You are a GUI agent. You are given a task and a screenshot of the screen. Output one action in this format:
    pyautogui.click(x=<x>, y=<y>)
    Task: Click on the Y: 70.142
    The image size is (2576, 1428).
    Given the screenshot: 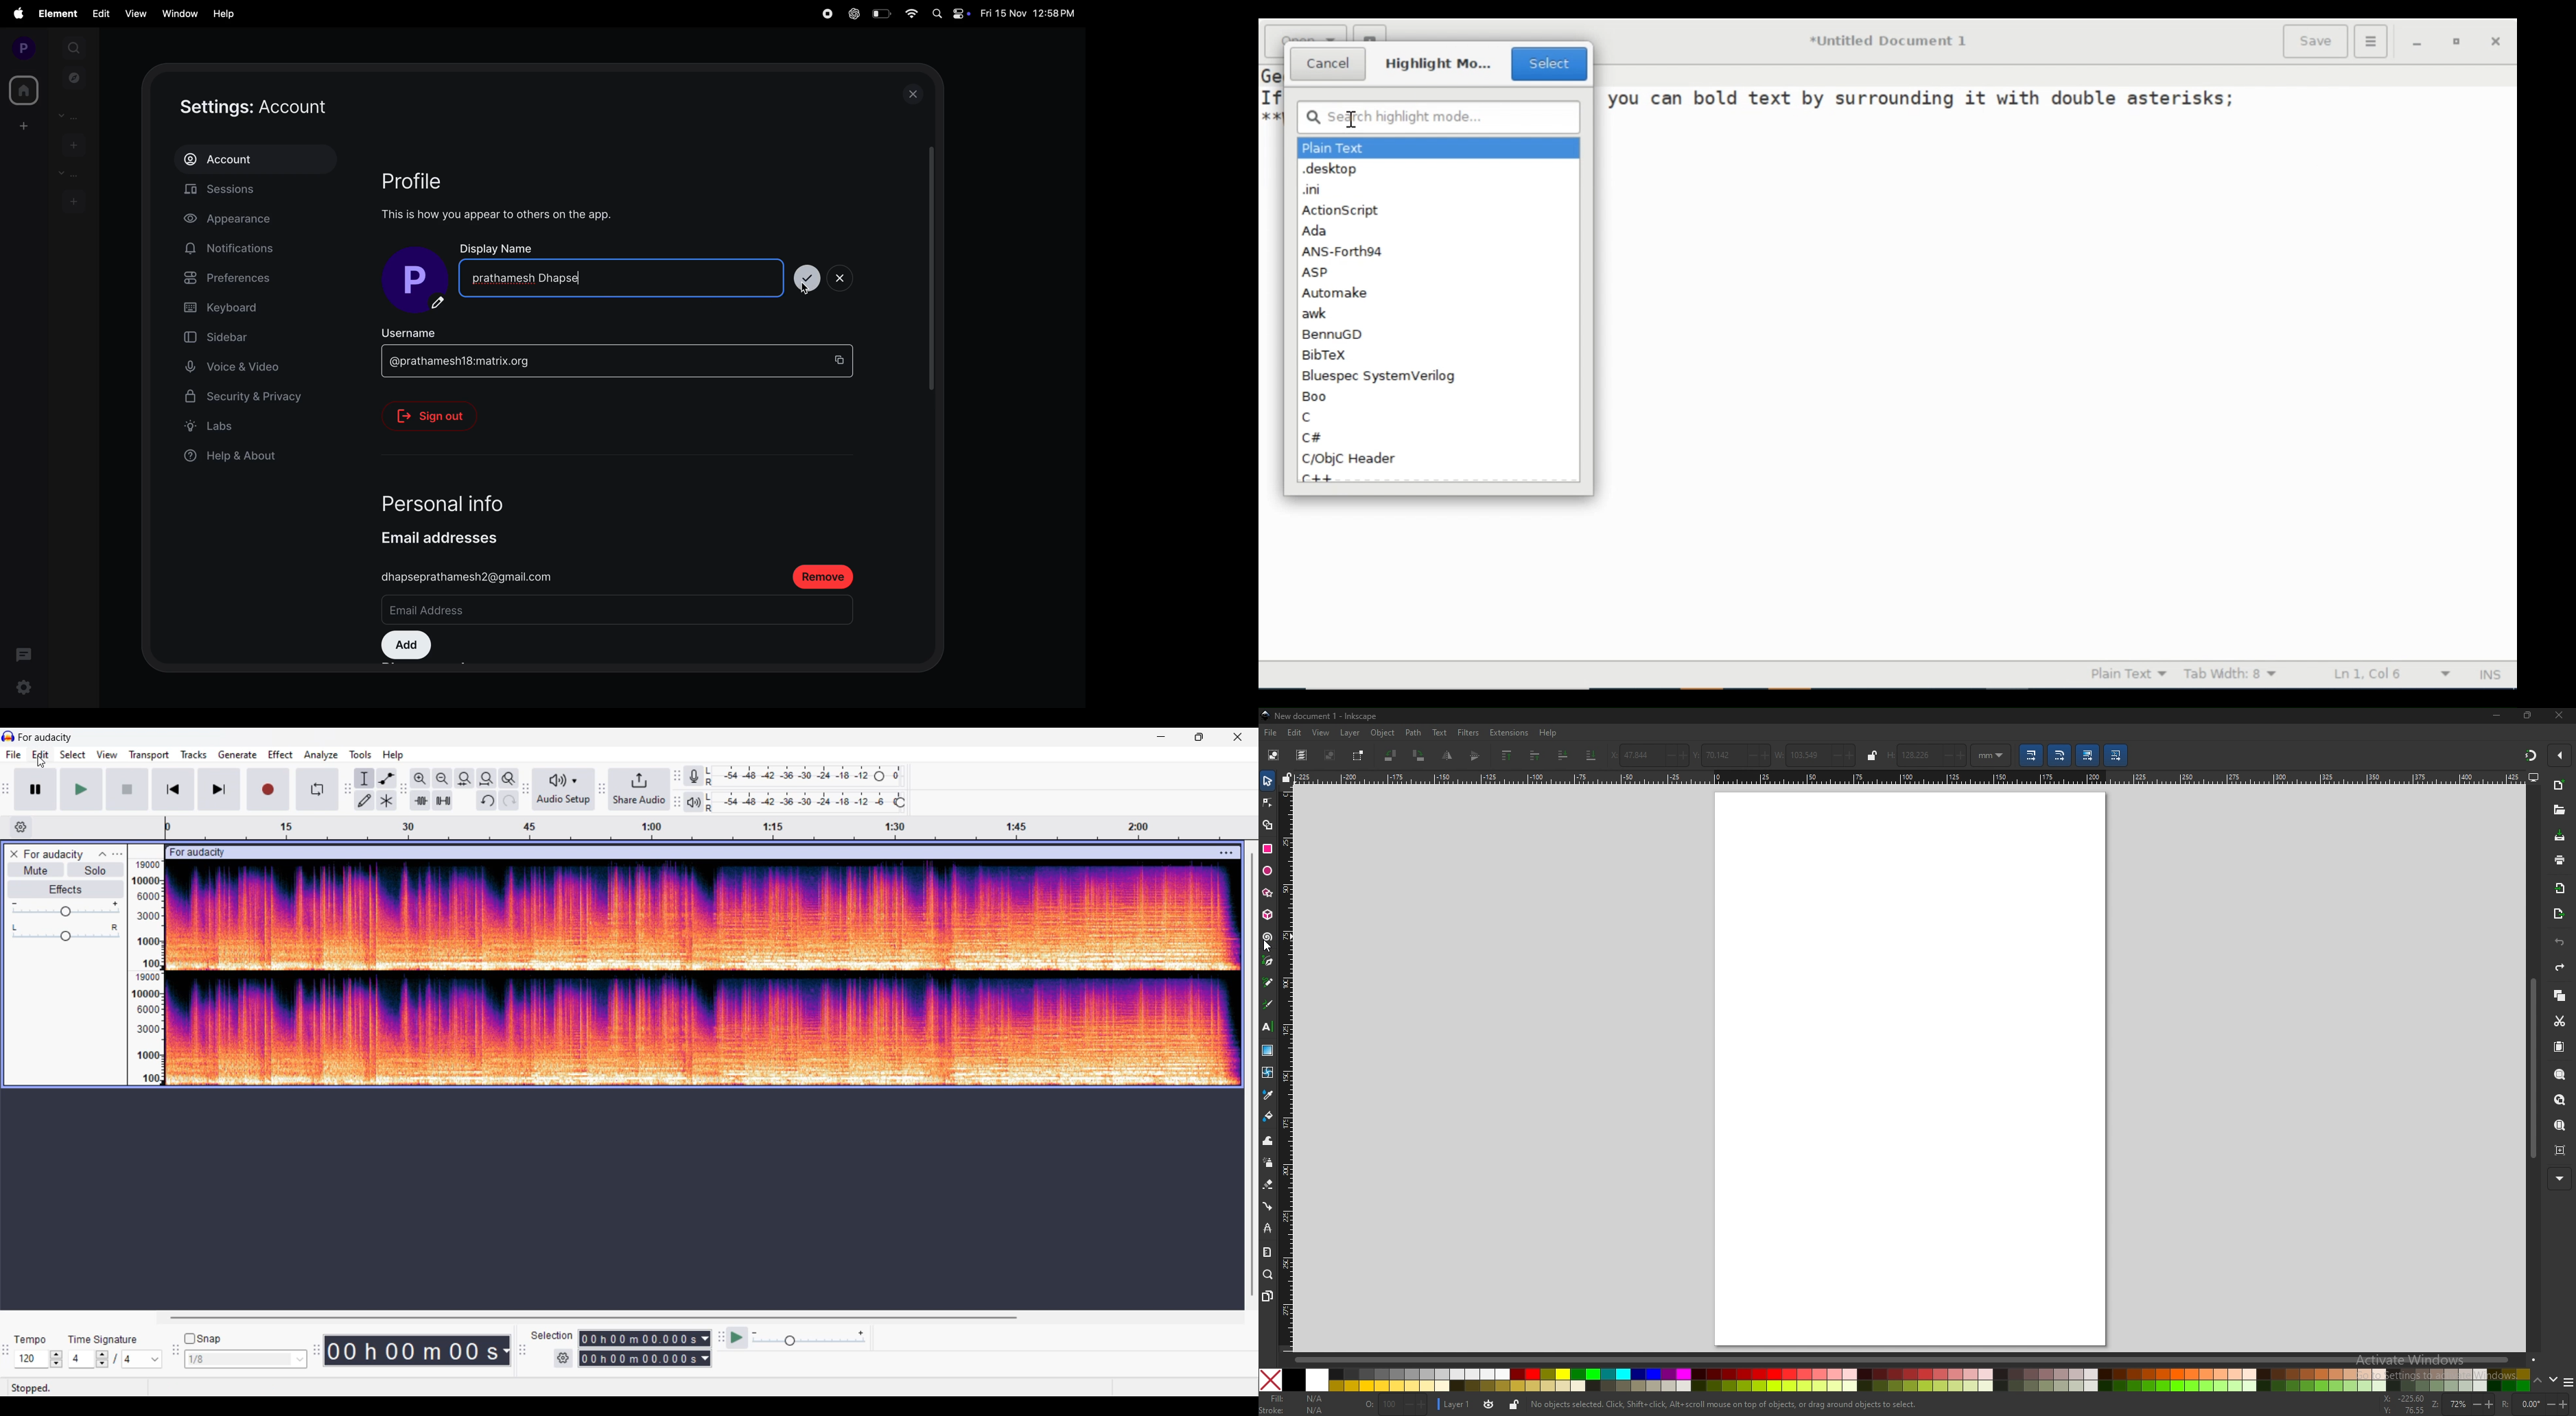 What is the action you would take?
    pyautogui.click(x=1729, y=753)
    